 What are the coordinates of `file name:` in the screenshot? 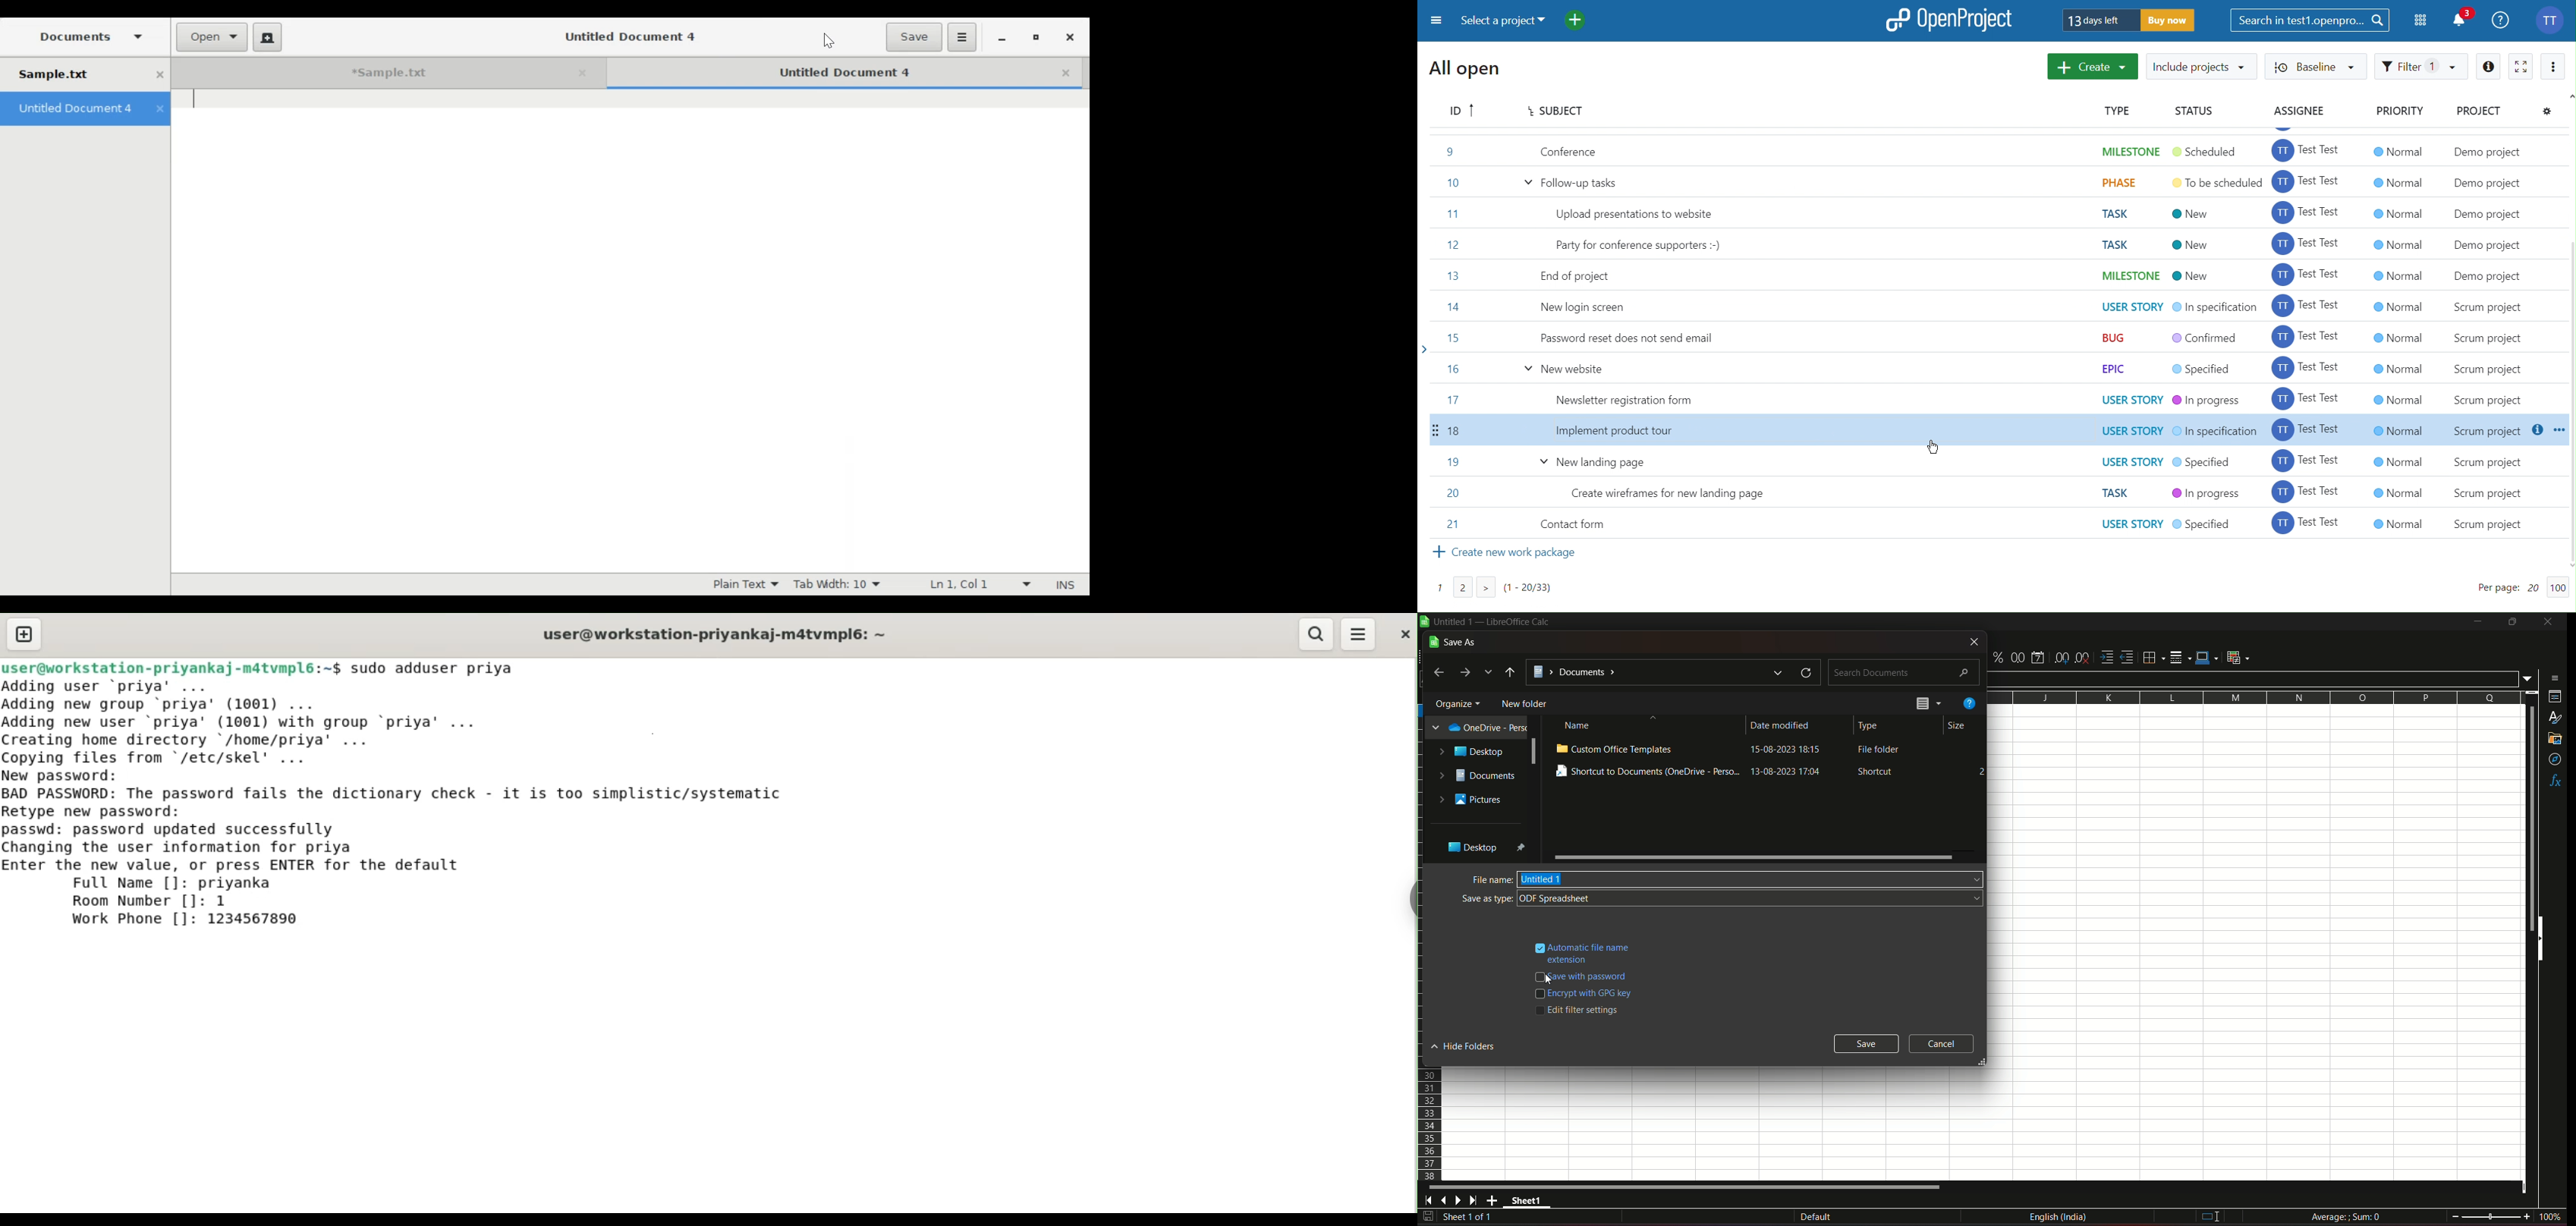 It's located at (1490, 879).